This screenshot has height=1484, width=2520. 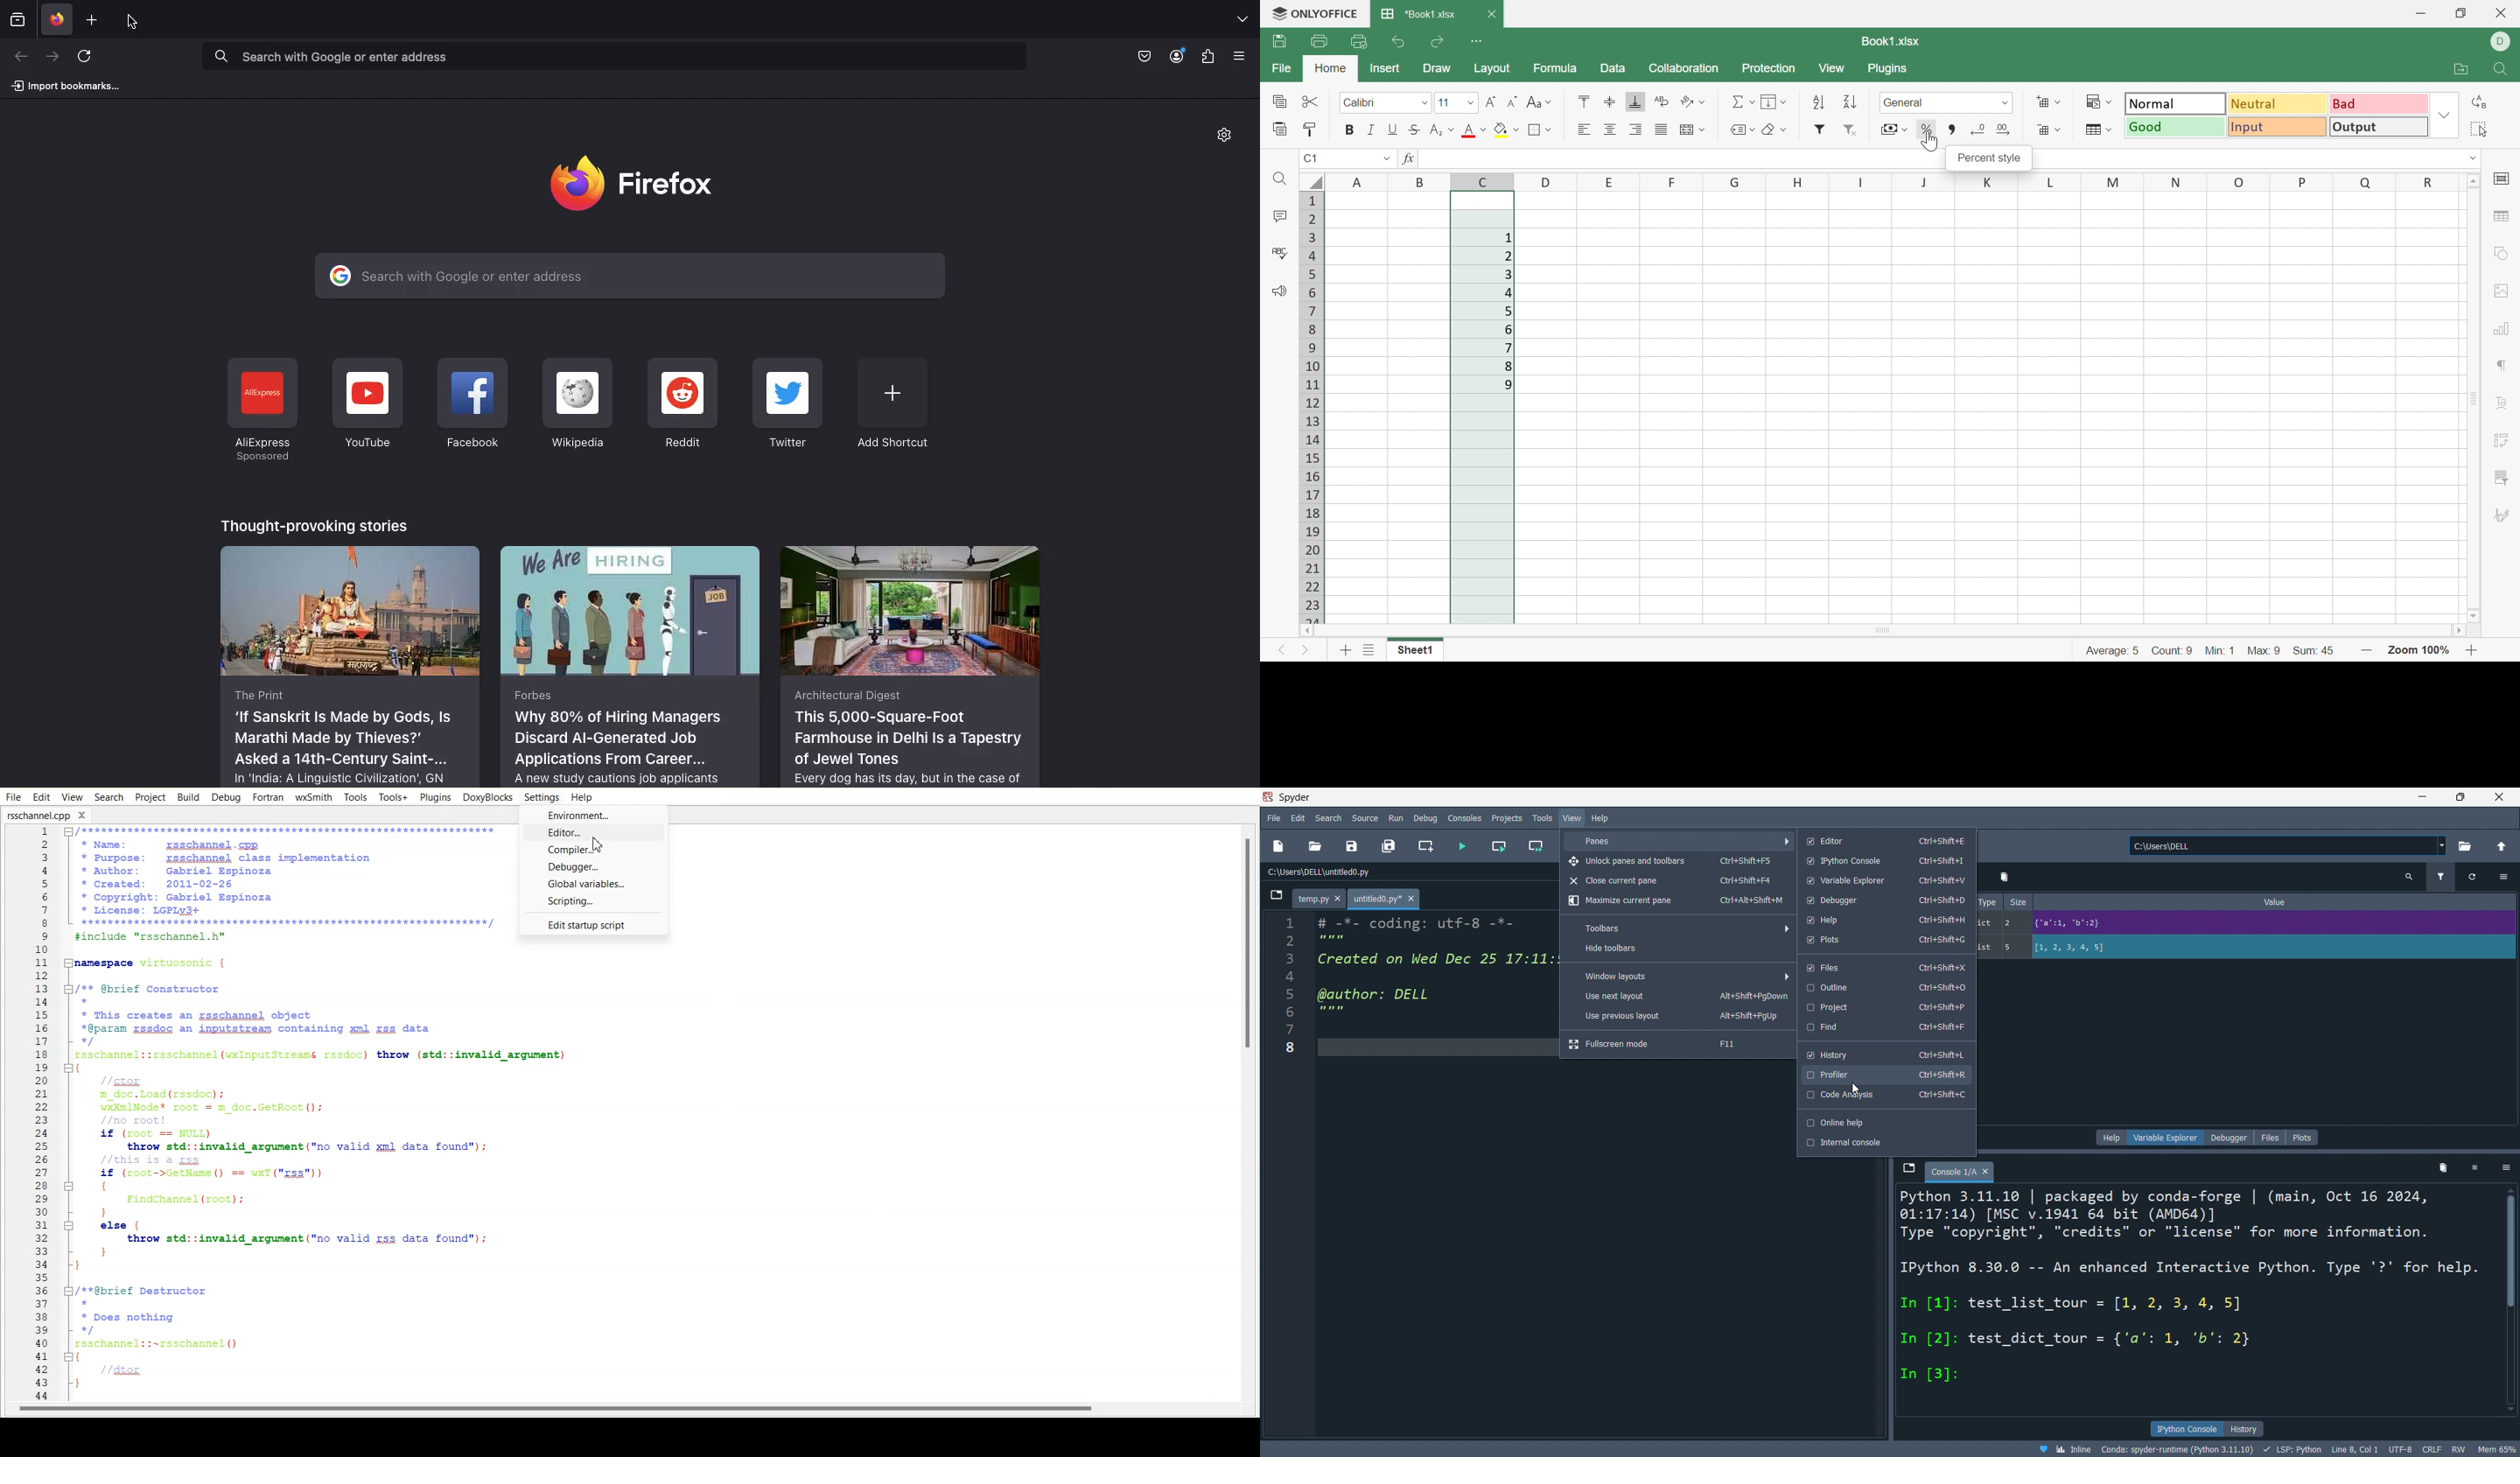 What do you see at coordinates (2474, 158) in the screenshot?
I see `Drop Down` at bounding box center [2474, 158].